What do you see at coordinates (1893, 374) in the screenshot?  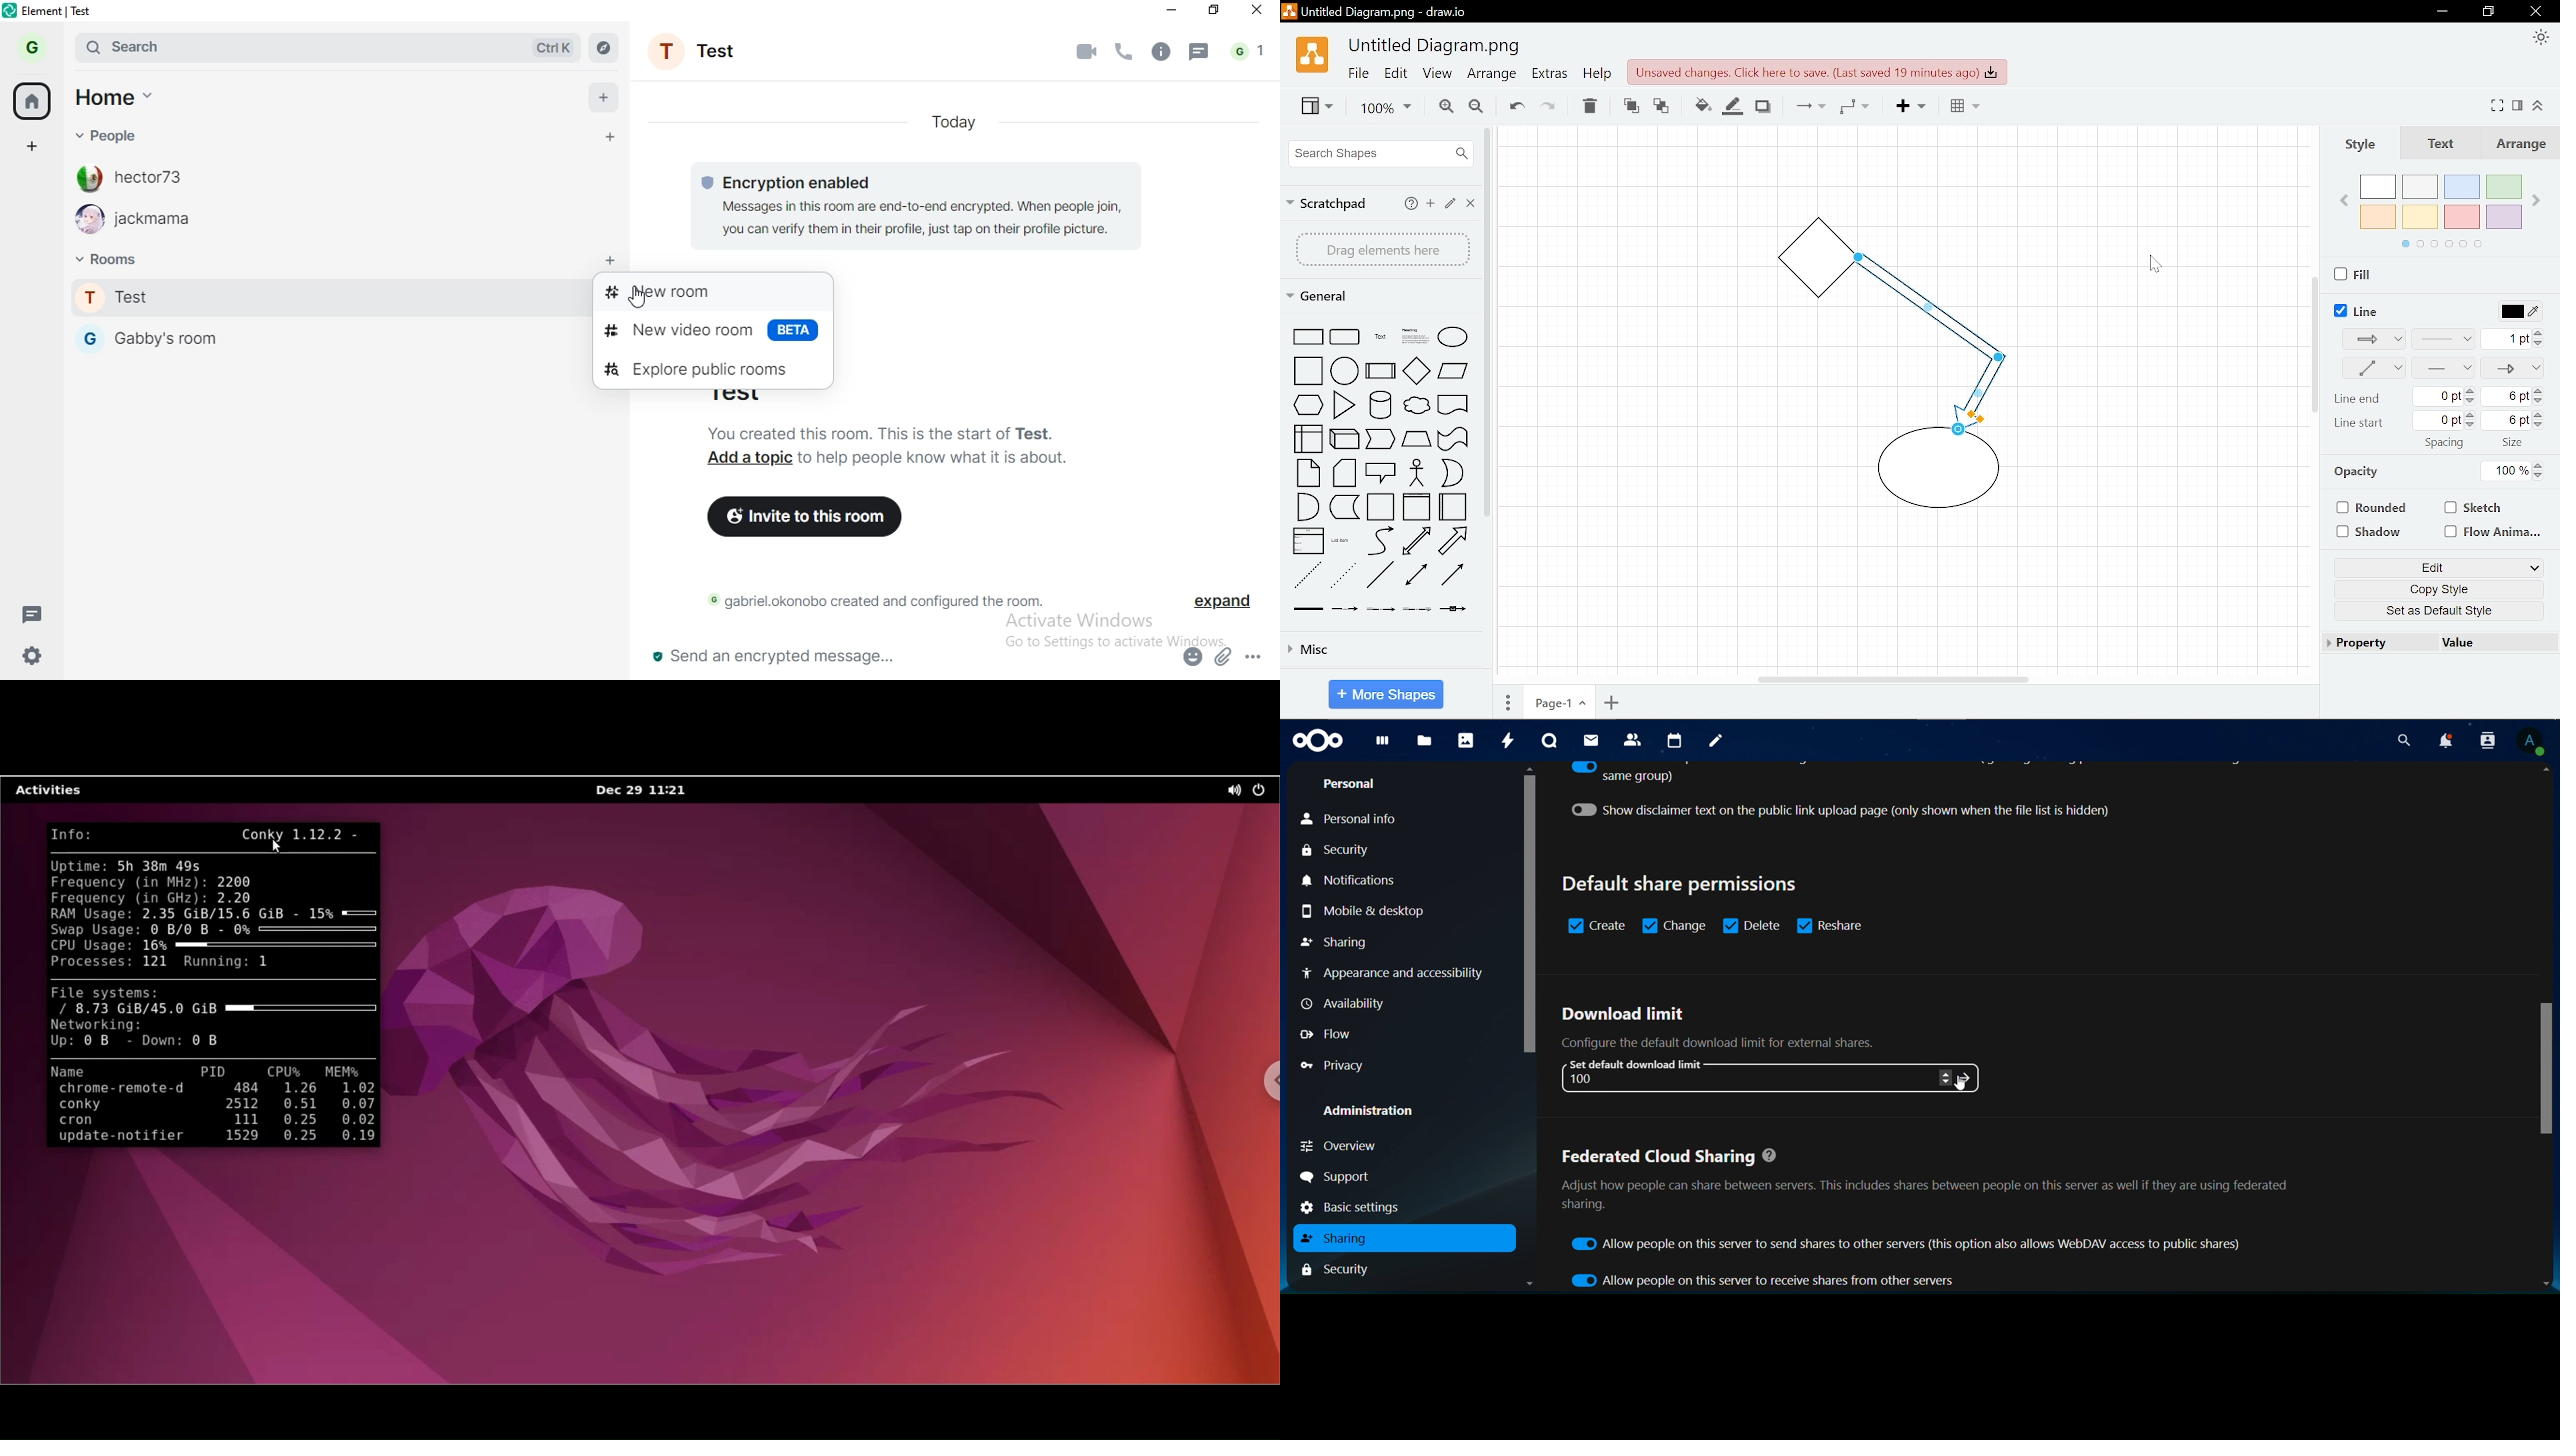 I see `Current  diagram` at bounding box center [1893, 374].